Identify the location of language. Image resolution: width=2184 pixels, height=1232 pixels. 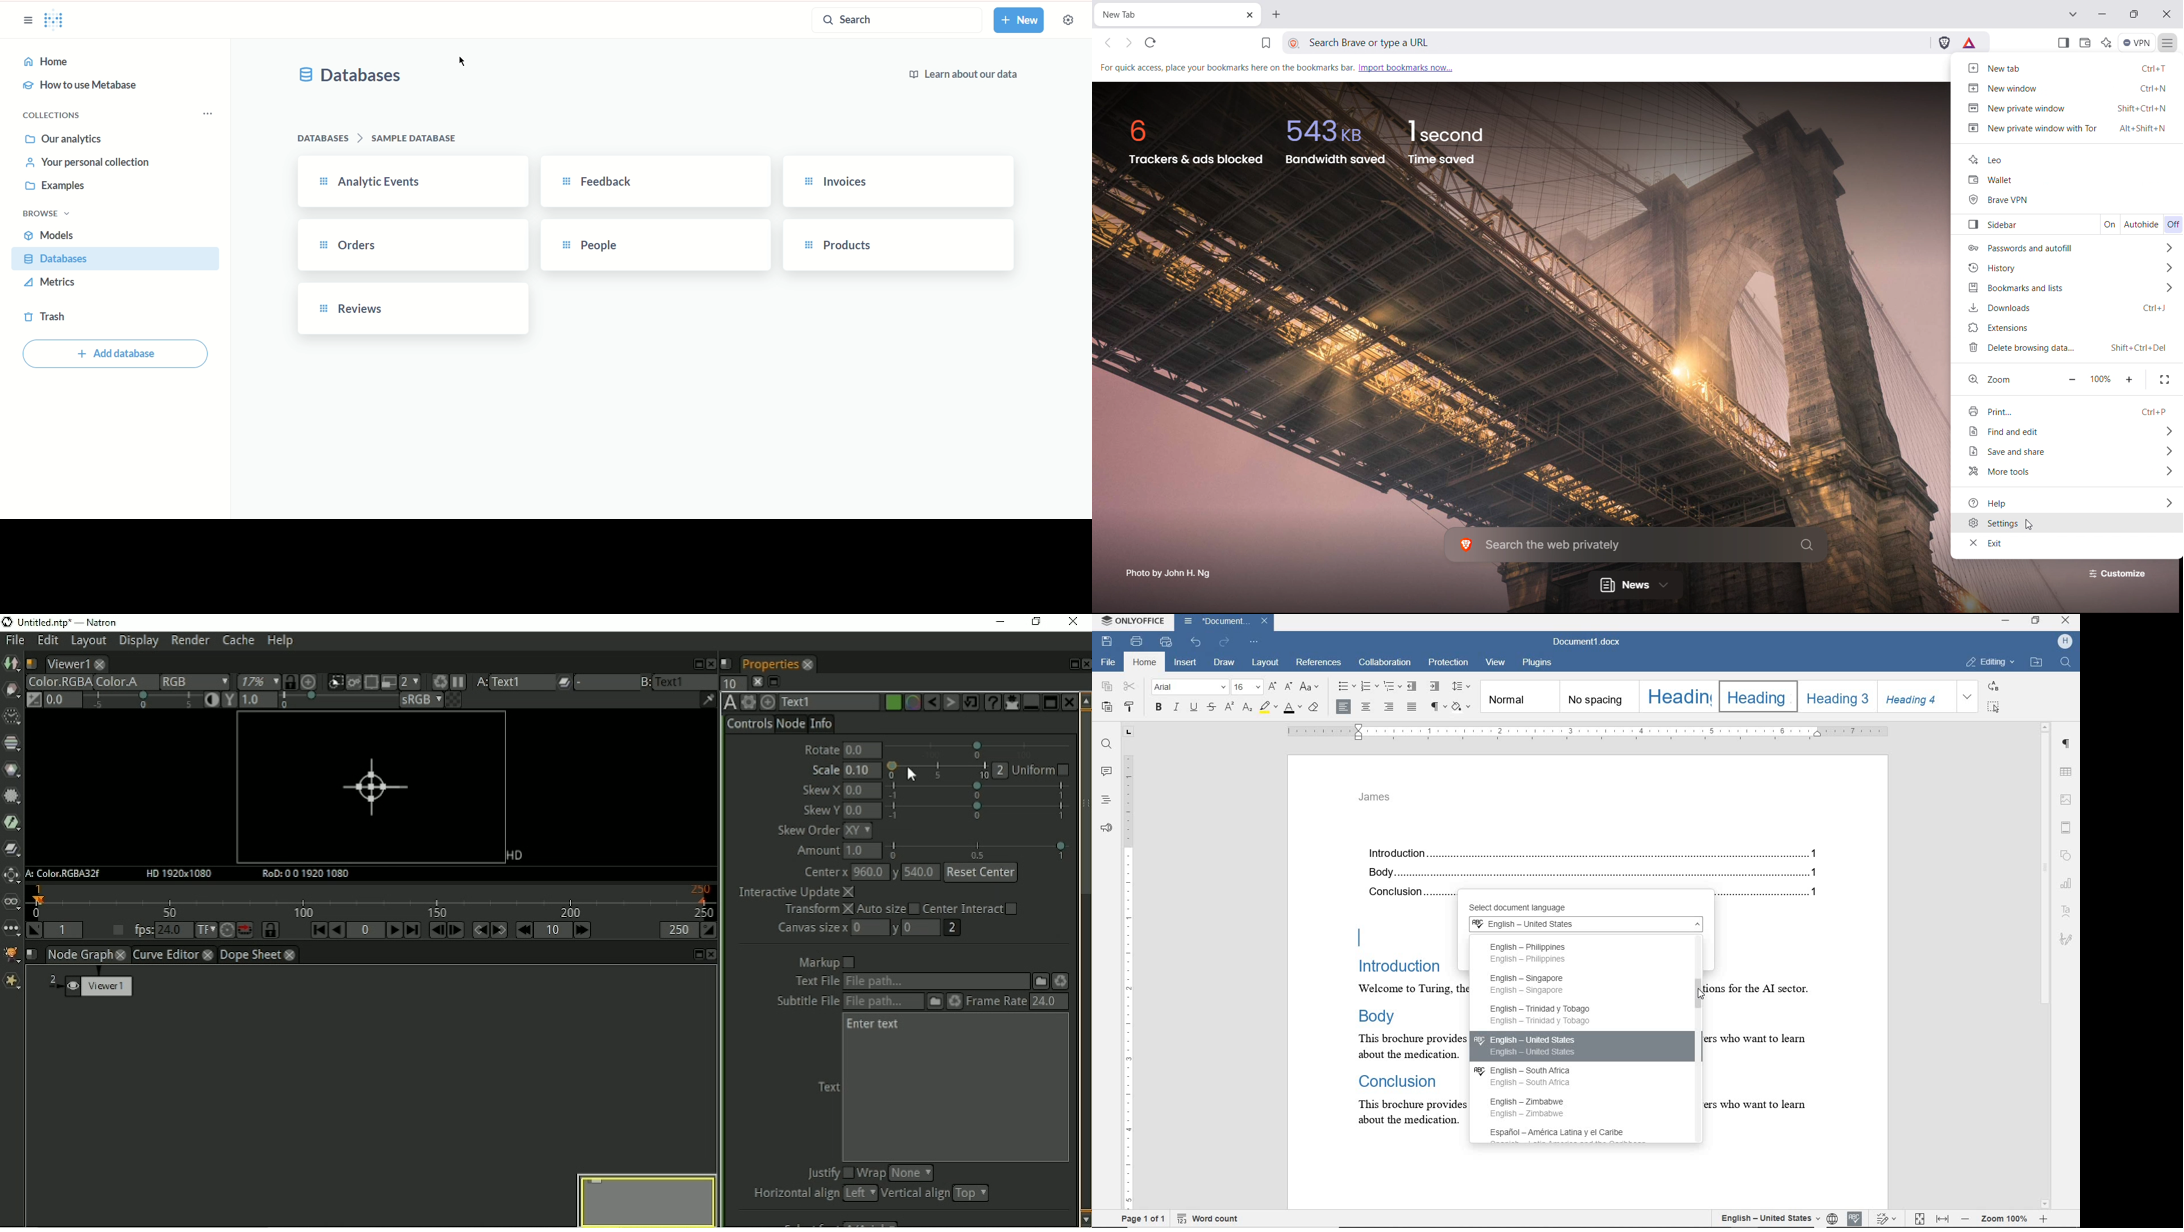
(1832, 1218).